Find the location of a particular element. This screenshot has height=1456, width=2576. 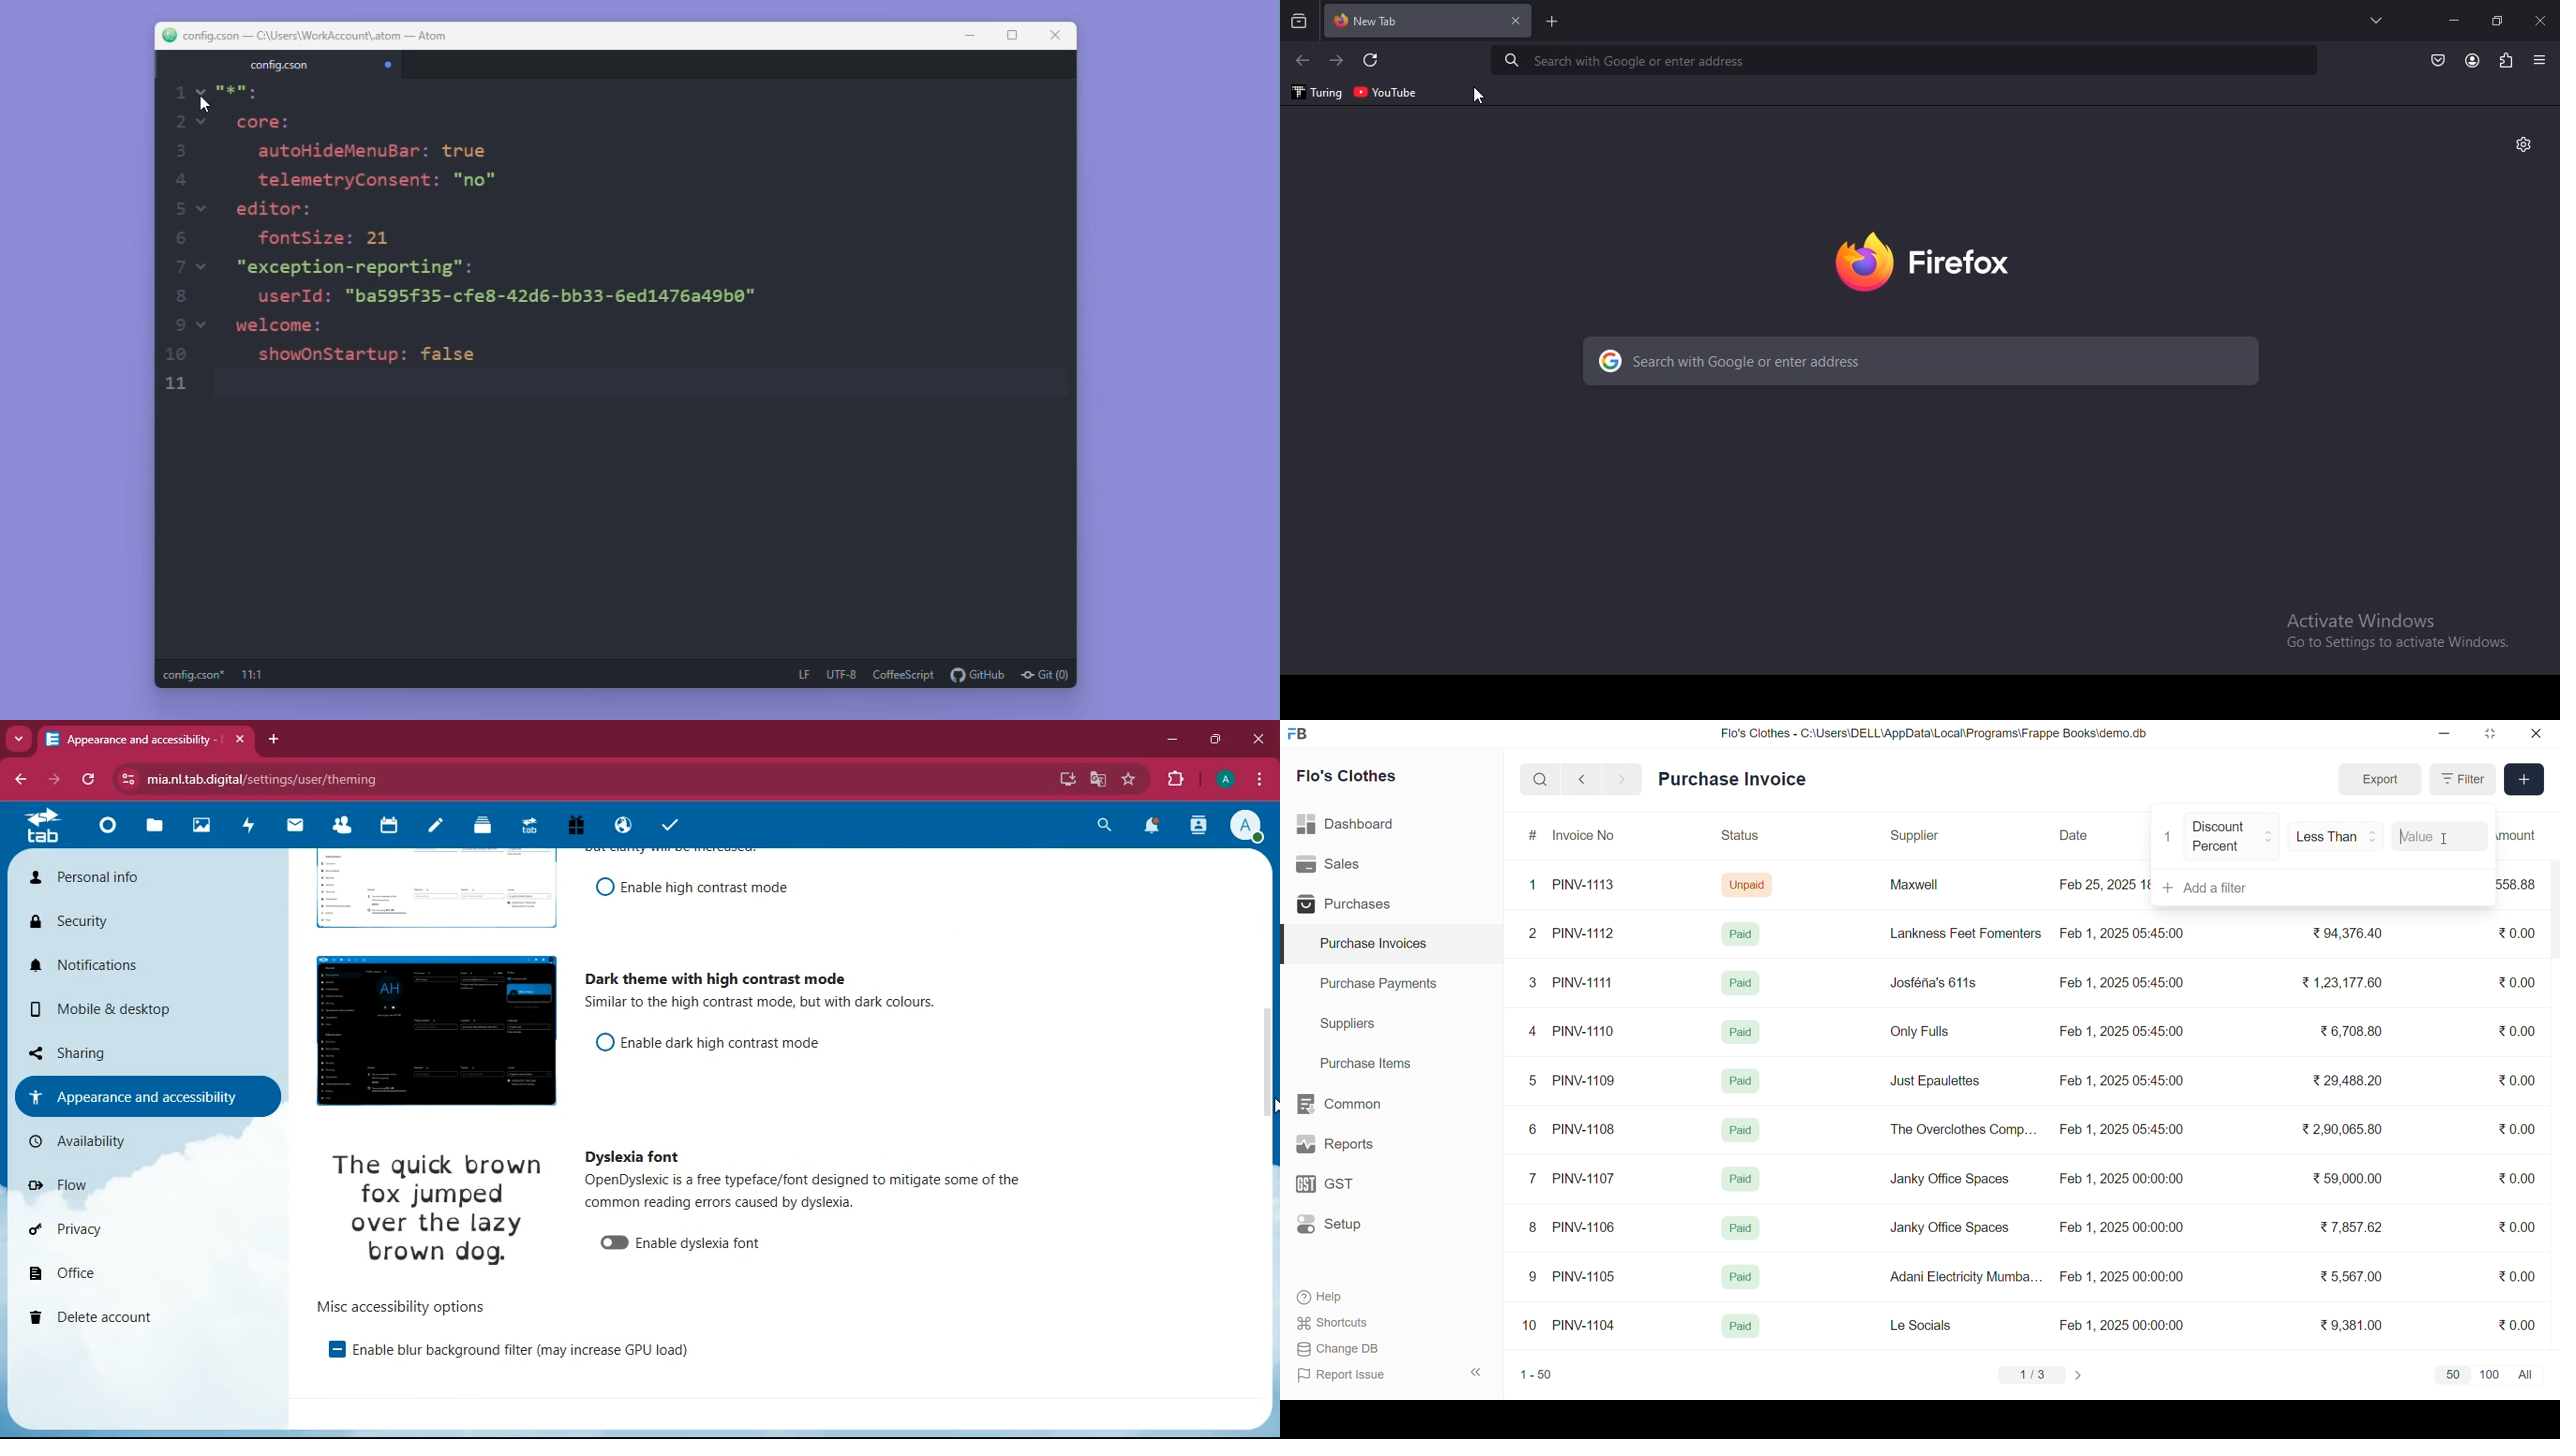

Janky Office Spaces is located at coordinates (1951, 1180).